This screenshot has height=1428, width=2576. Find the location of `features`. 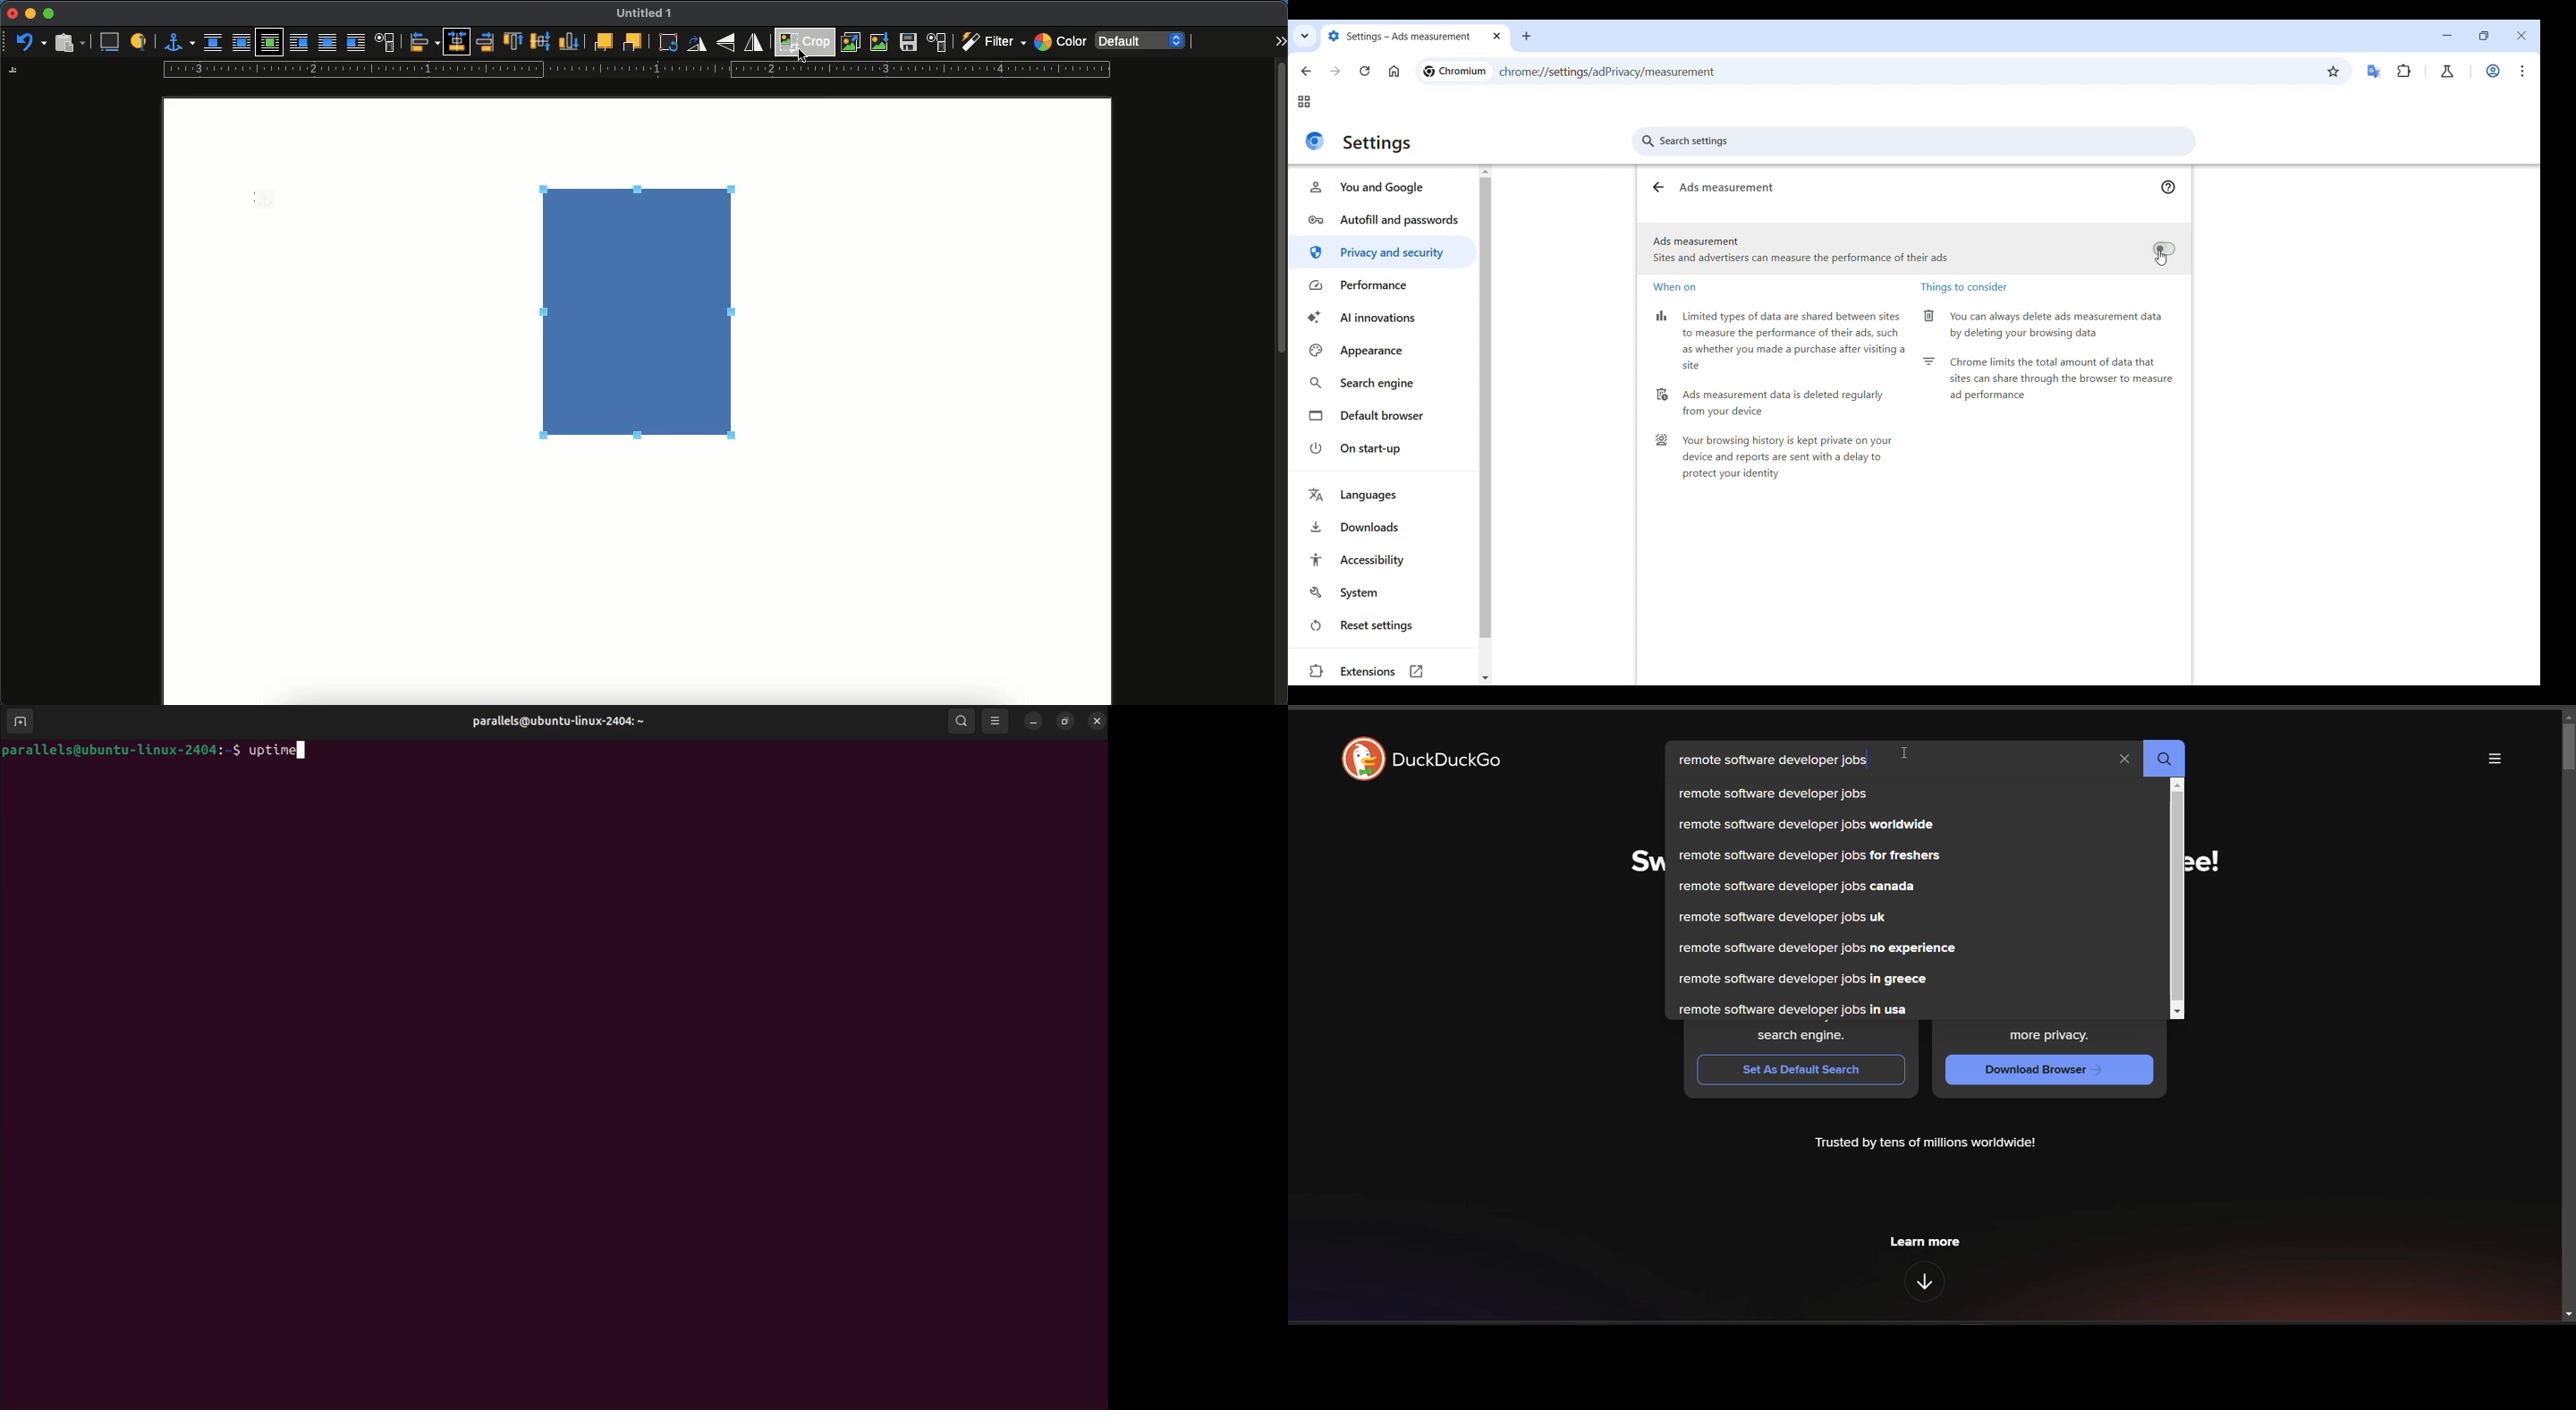

features is located at coordinates (1926, 1283).